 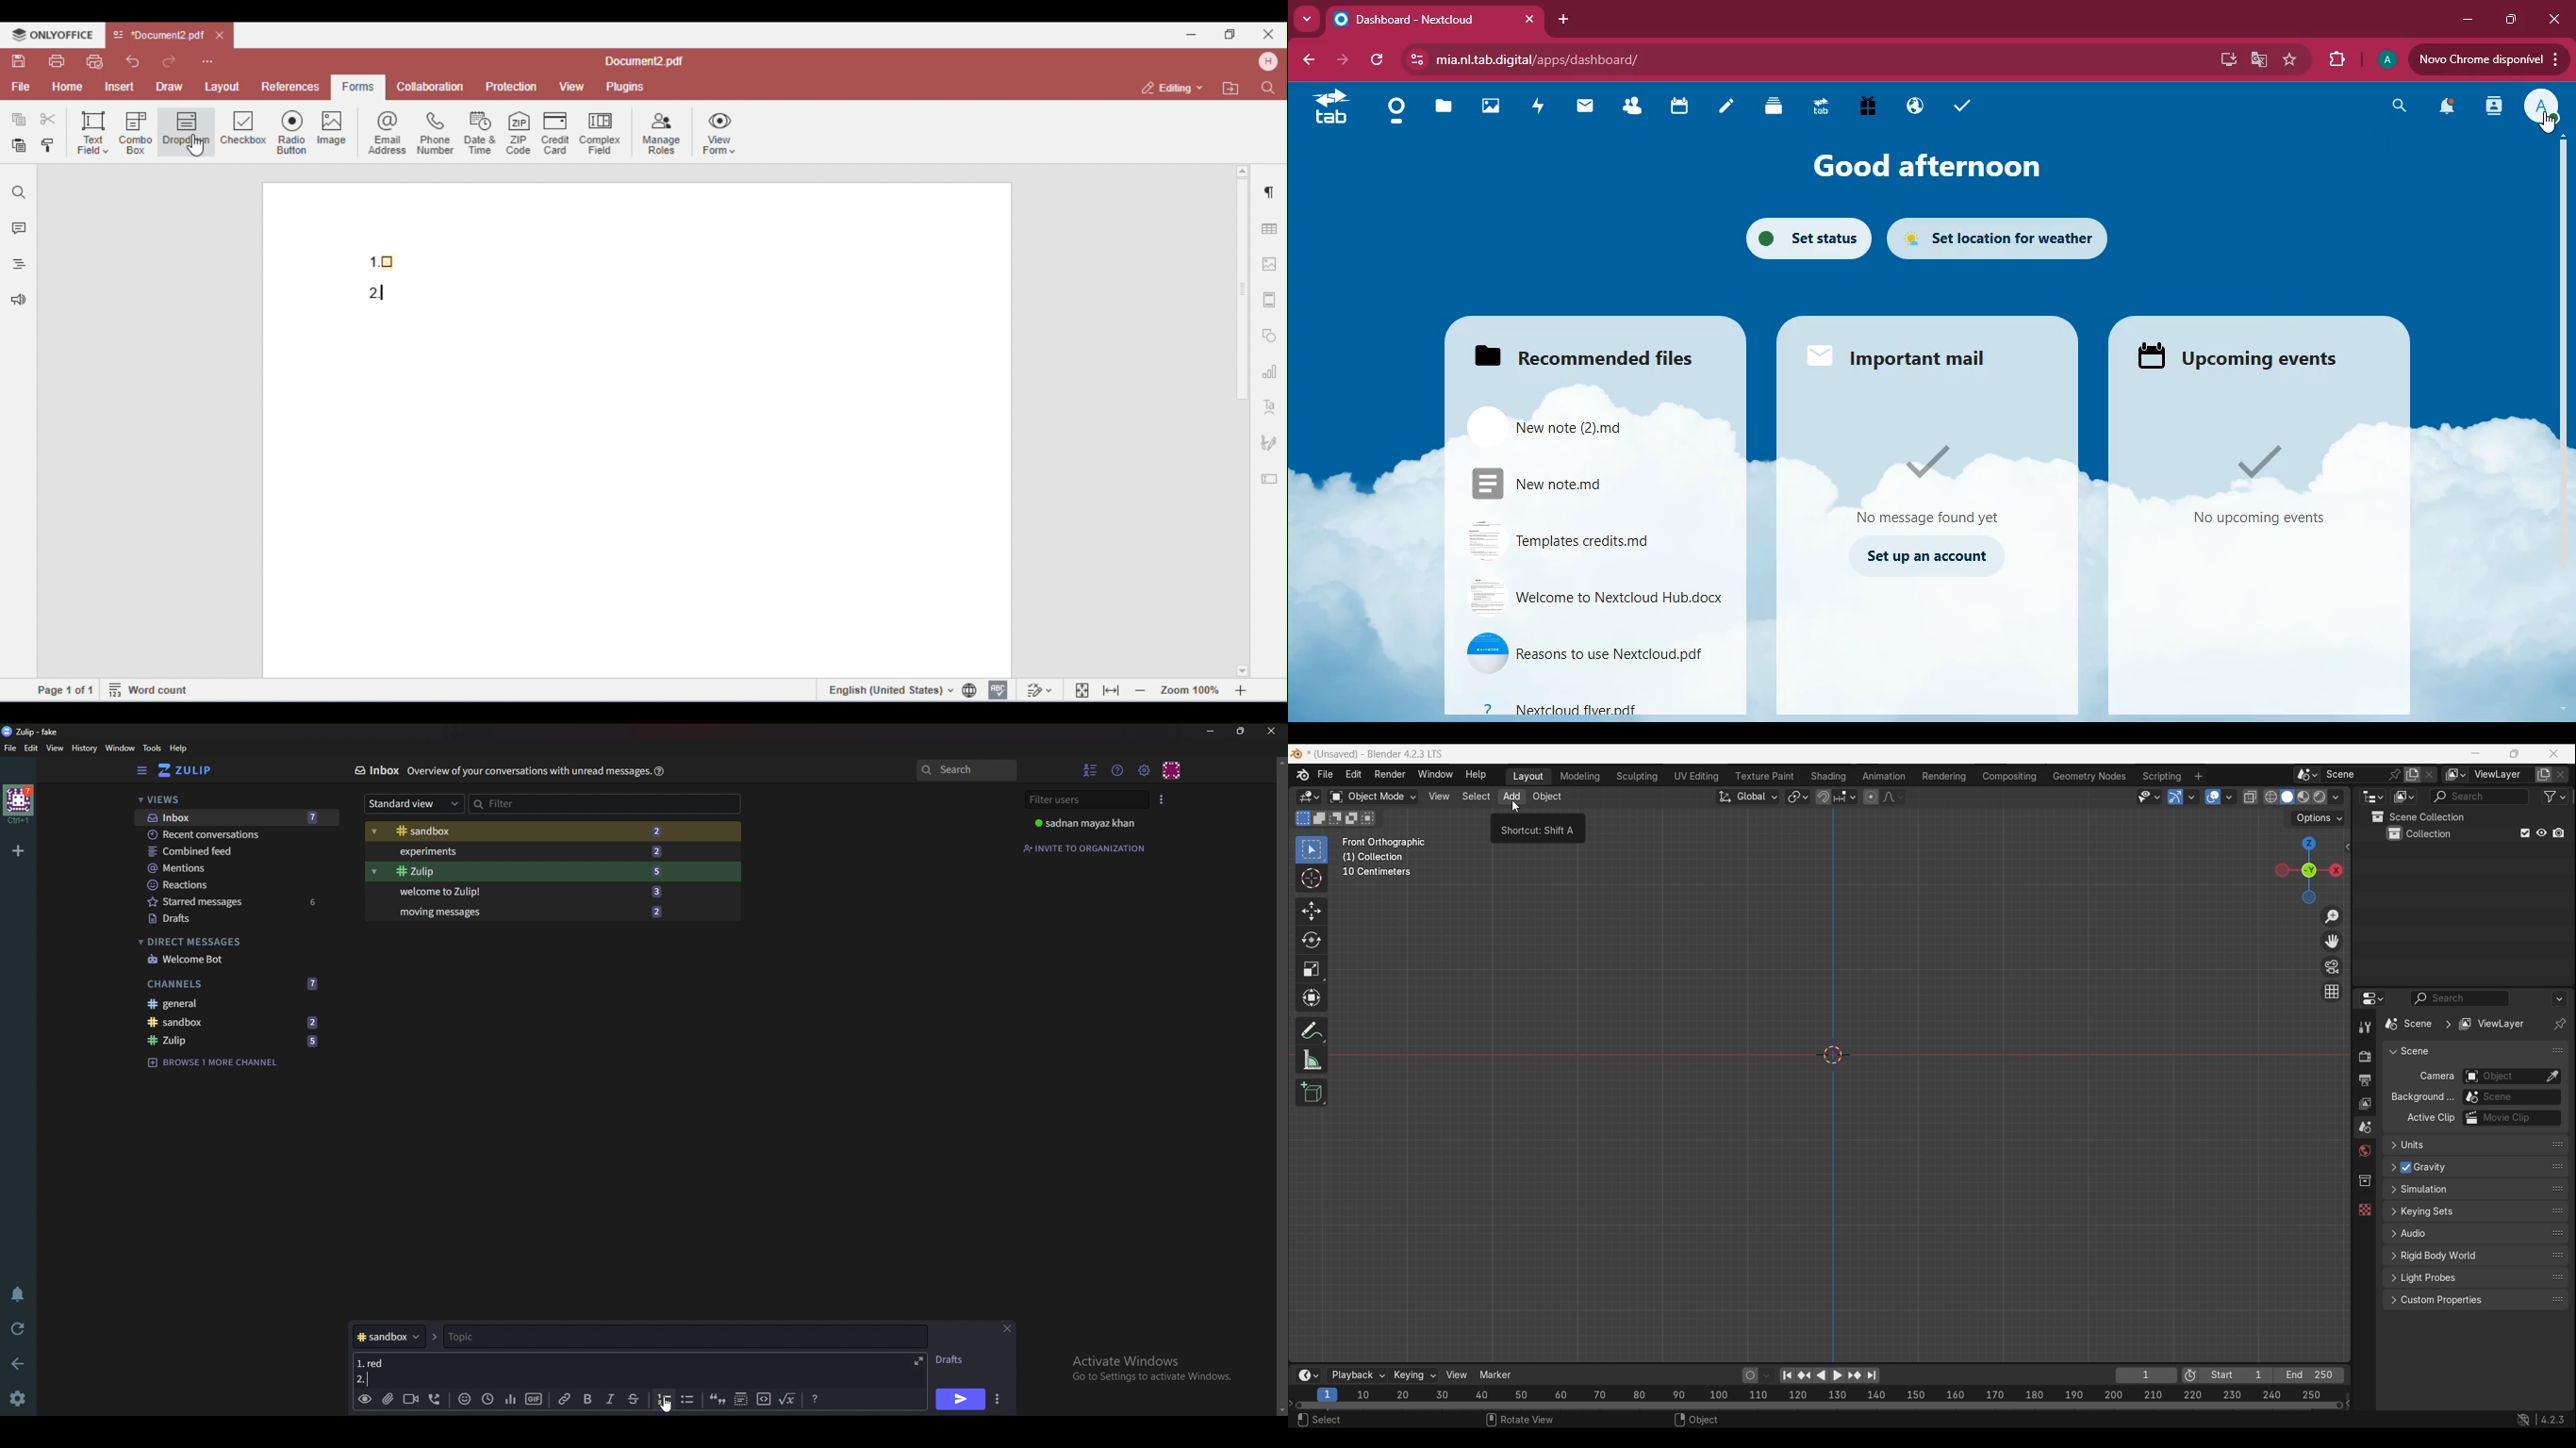 What do you see at coordinates (2289, 59) in the screenshot?
I see `favorite` at bounding box center [2289, 59].